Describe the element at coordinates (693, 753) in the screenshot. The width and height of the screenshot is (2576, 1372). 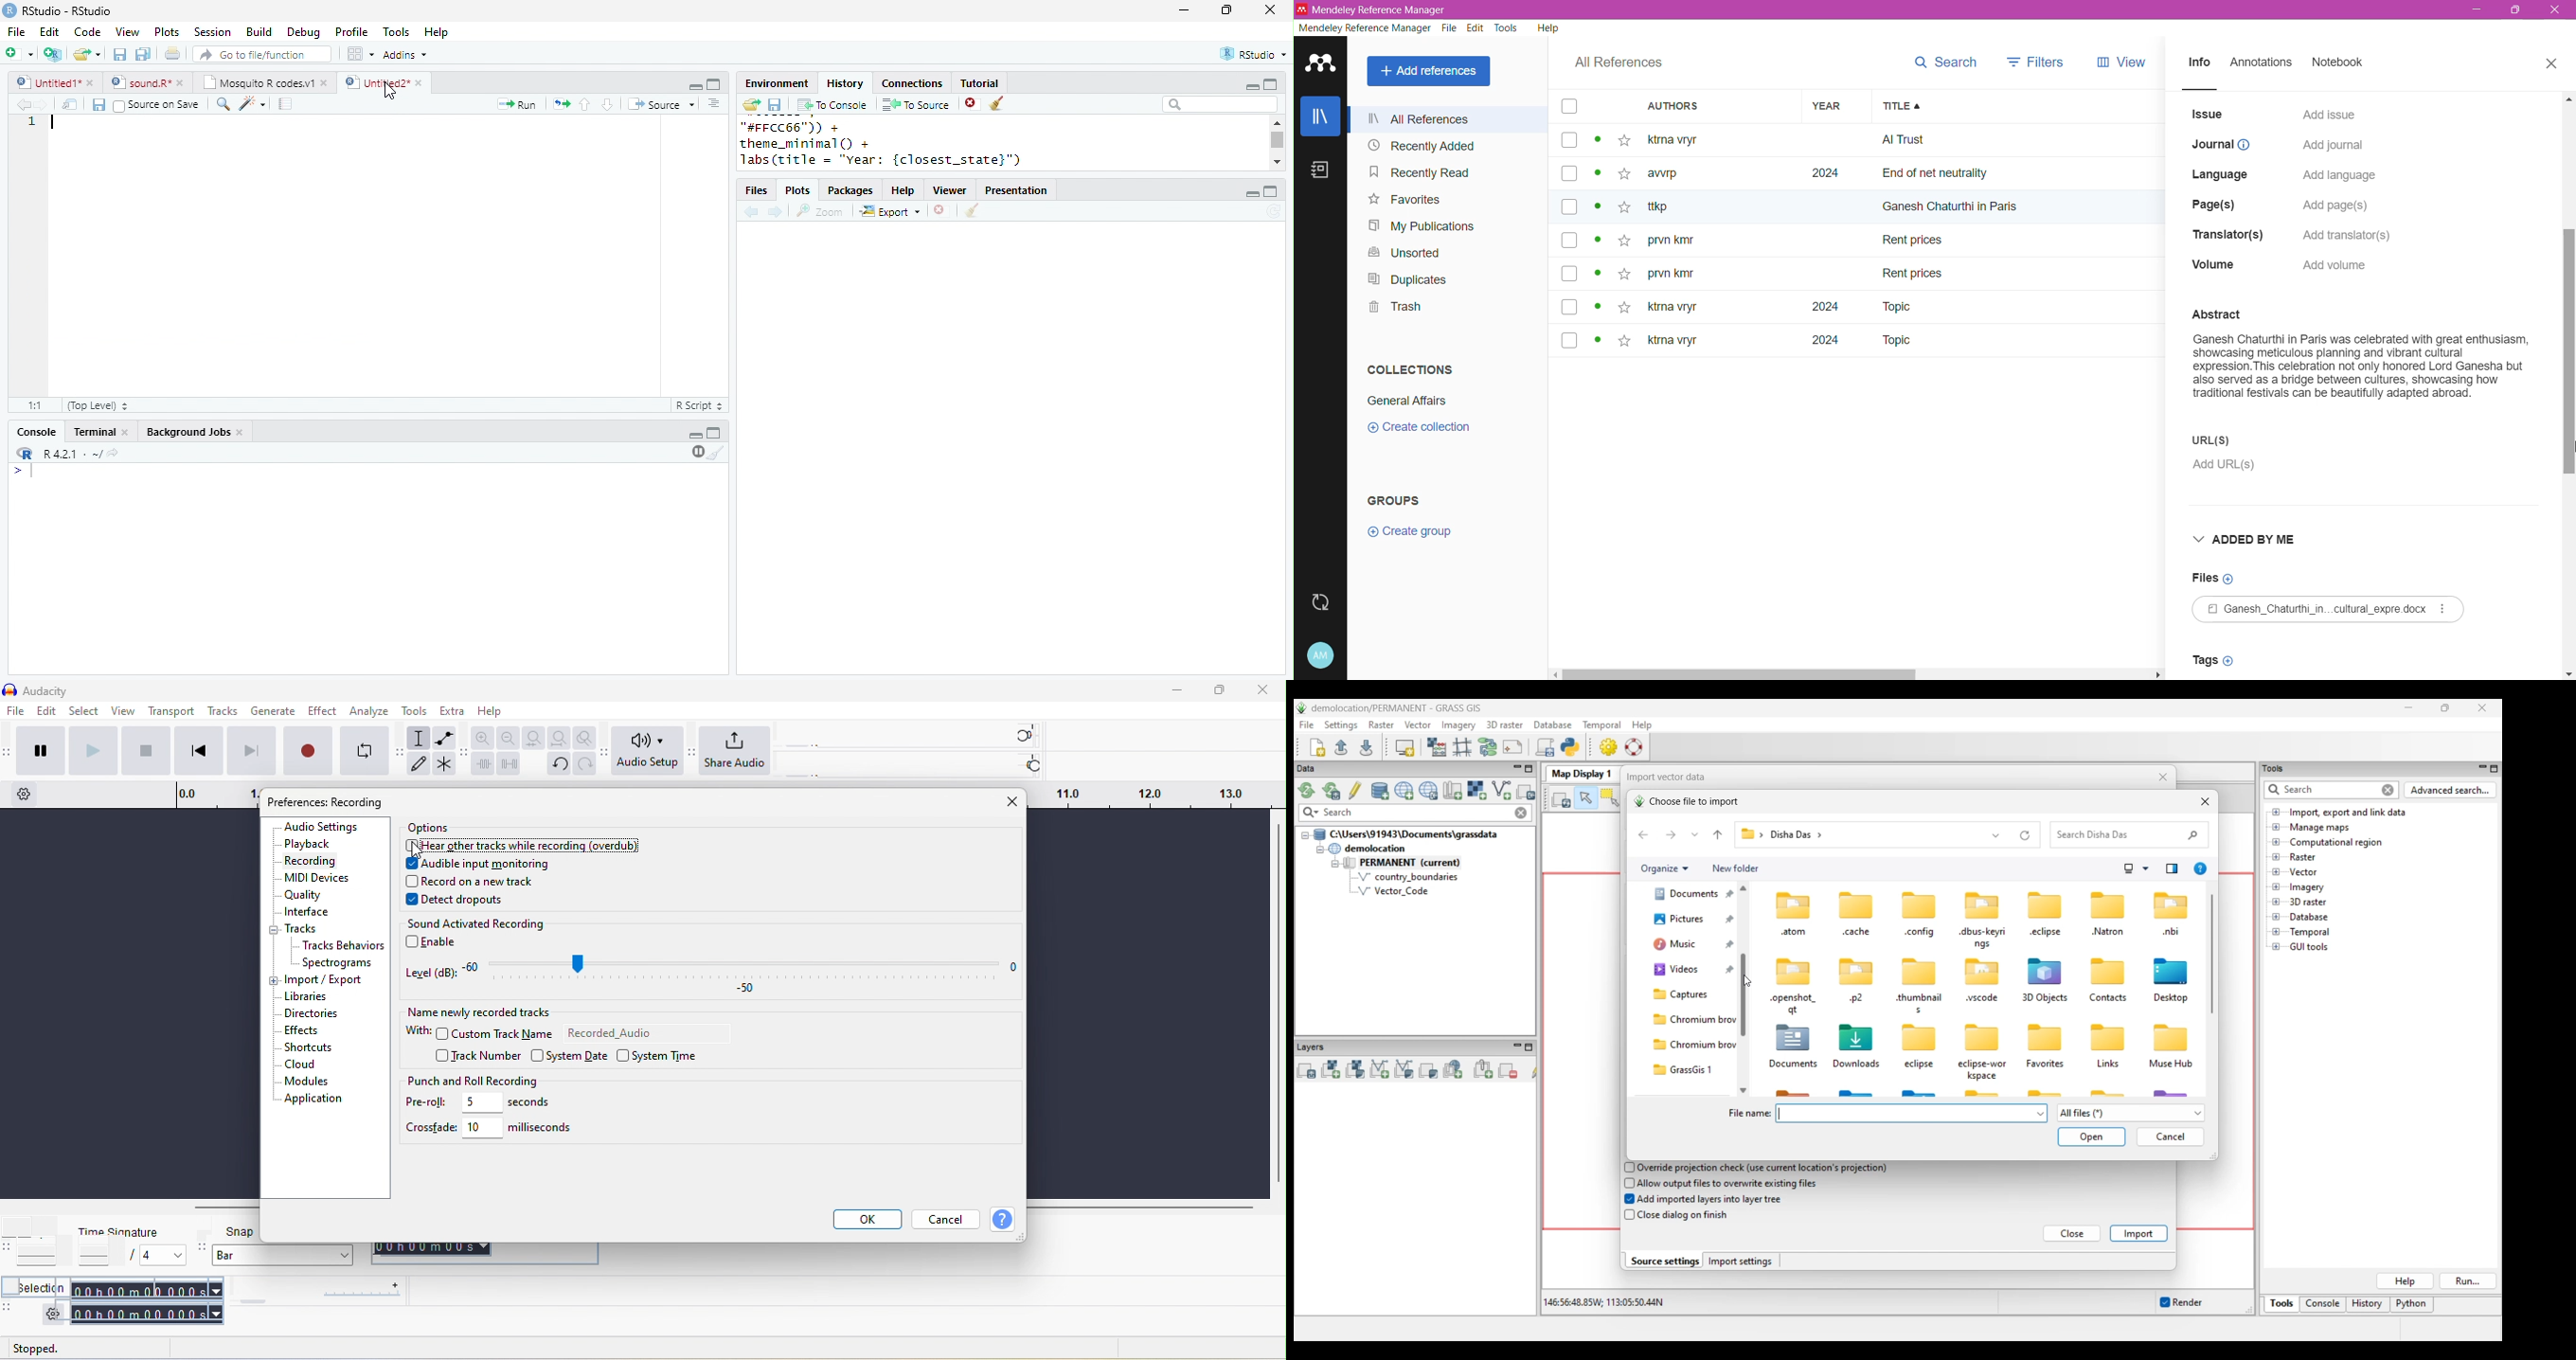
I see `audacity share audio setup` at that location.